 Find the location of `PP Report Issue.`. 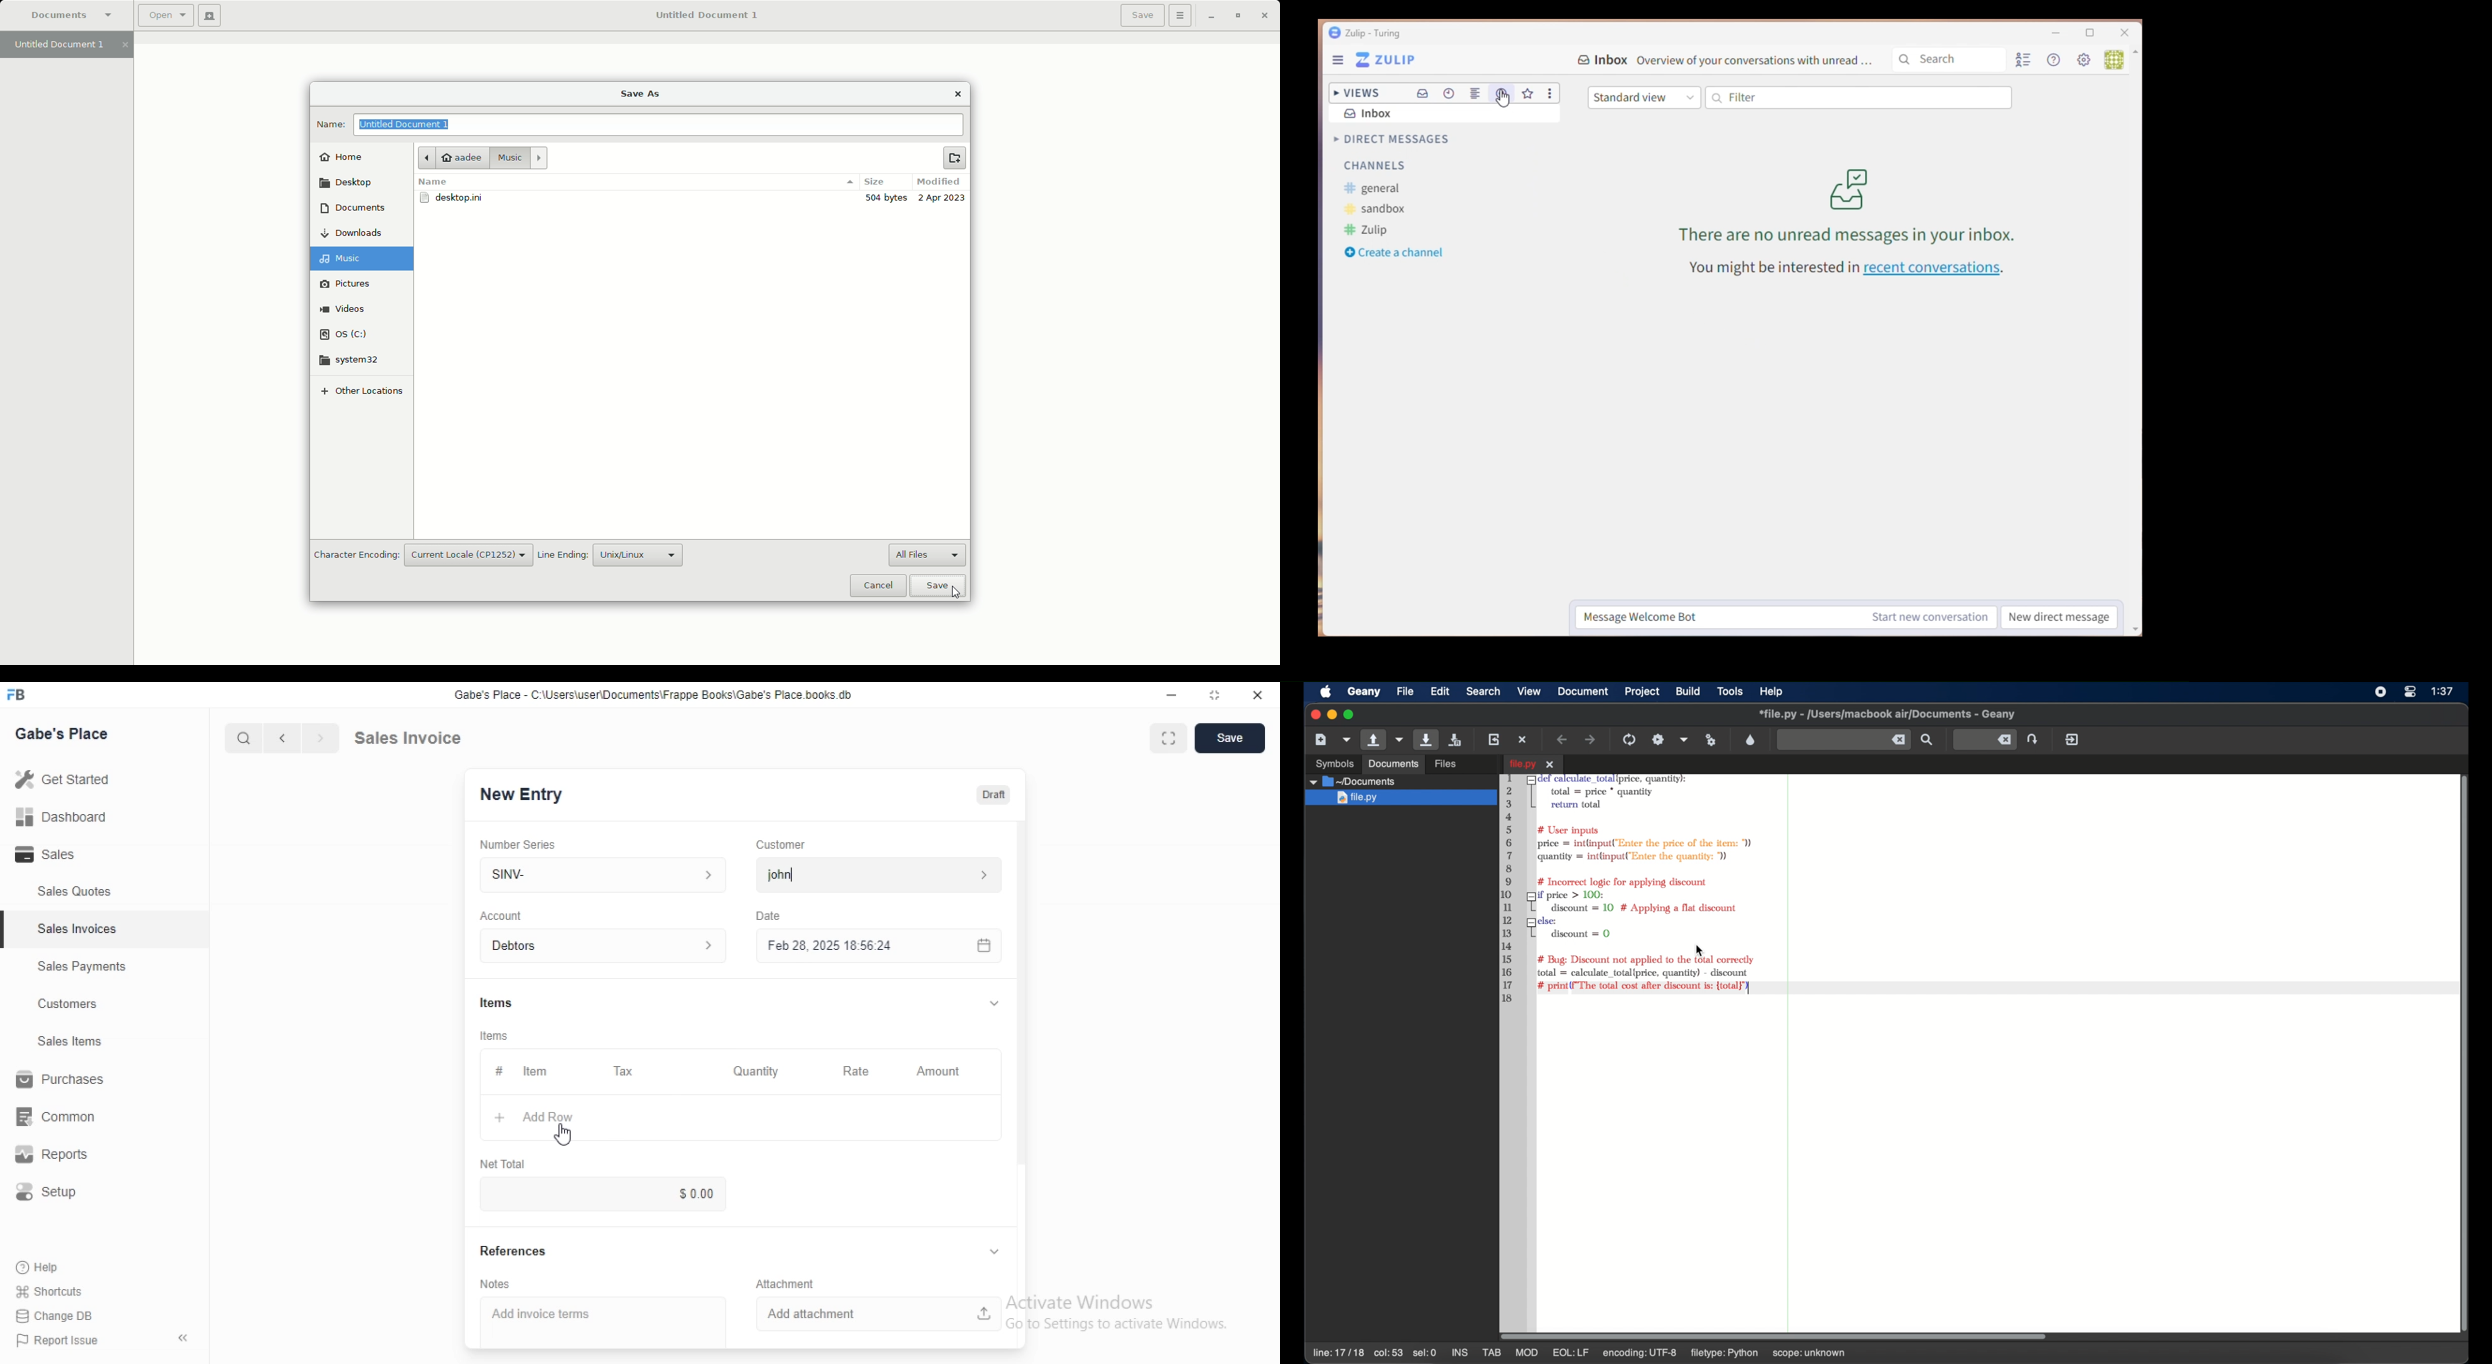

PP Report Issue. is located at coordinates (64, 1344).